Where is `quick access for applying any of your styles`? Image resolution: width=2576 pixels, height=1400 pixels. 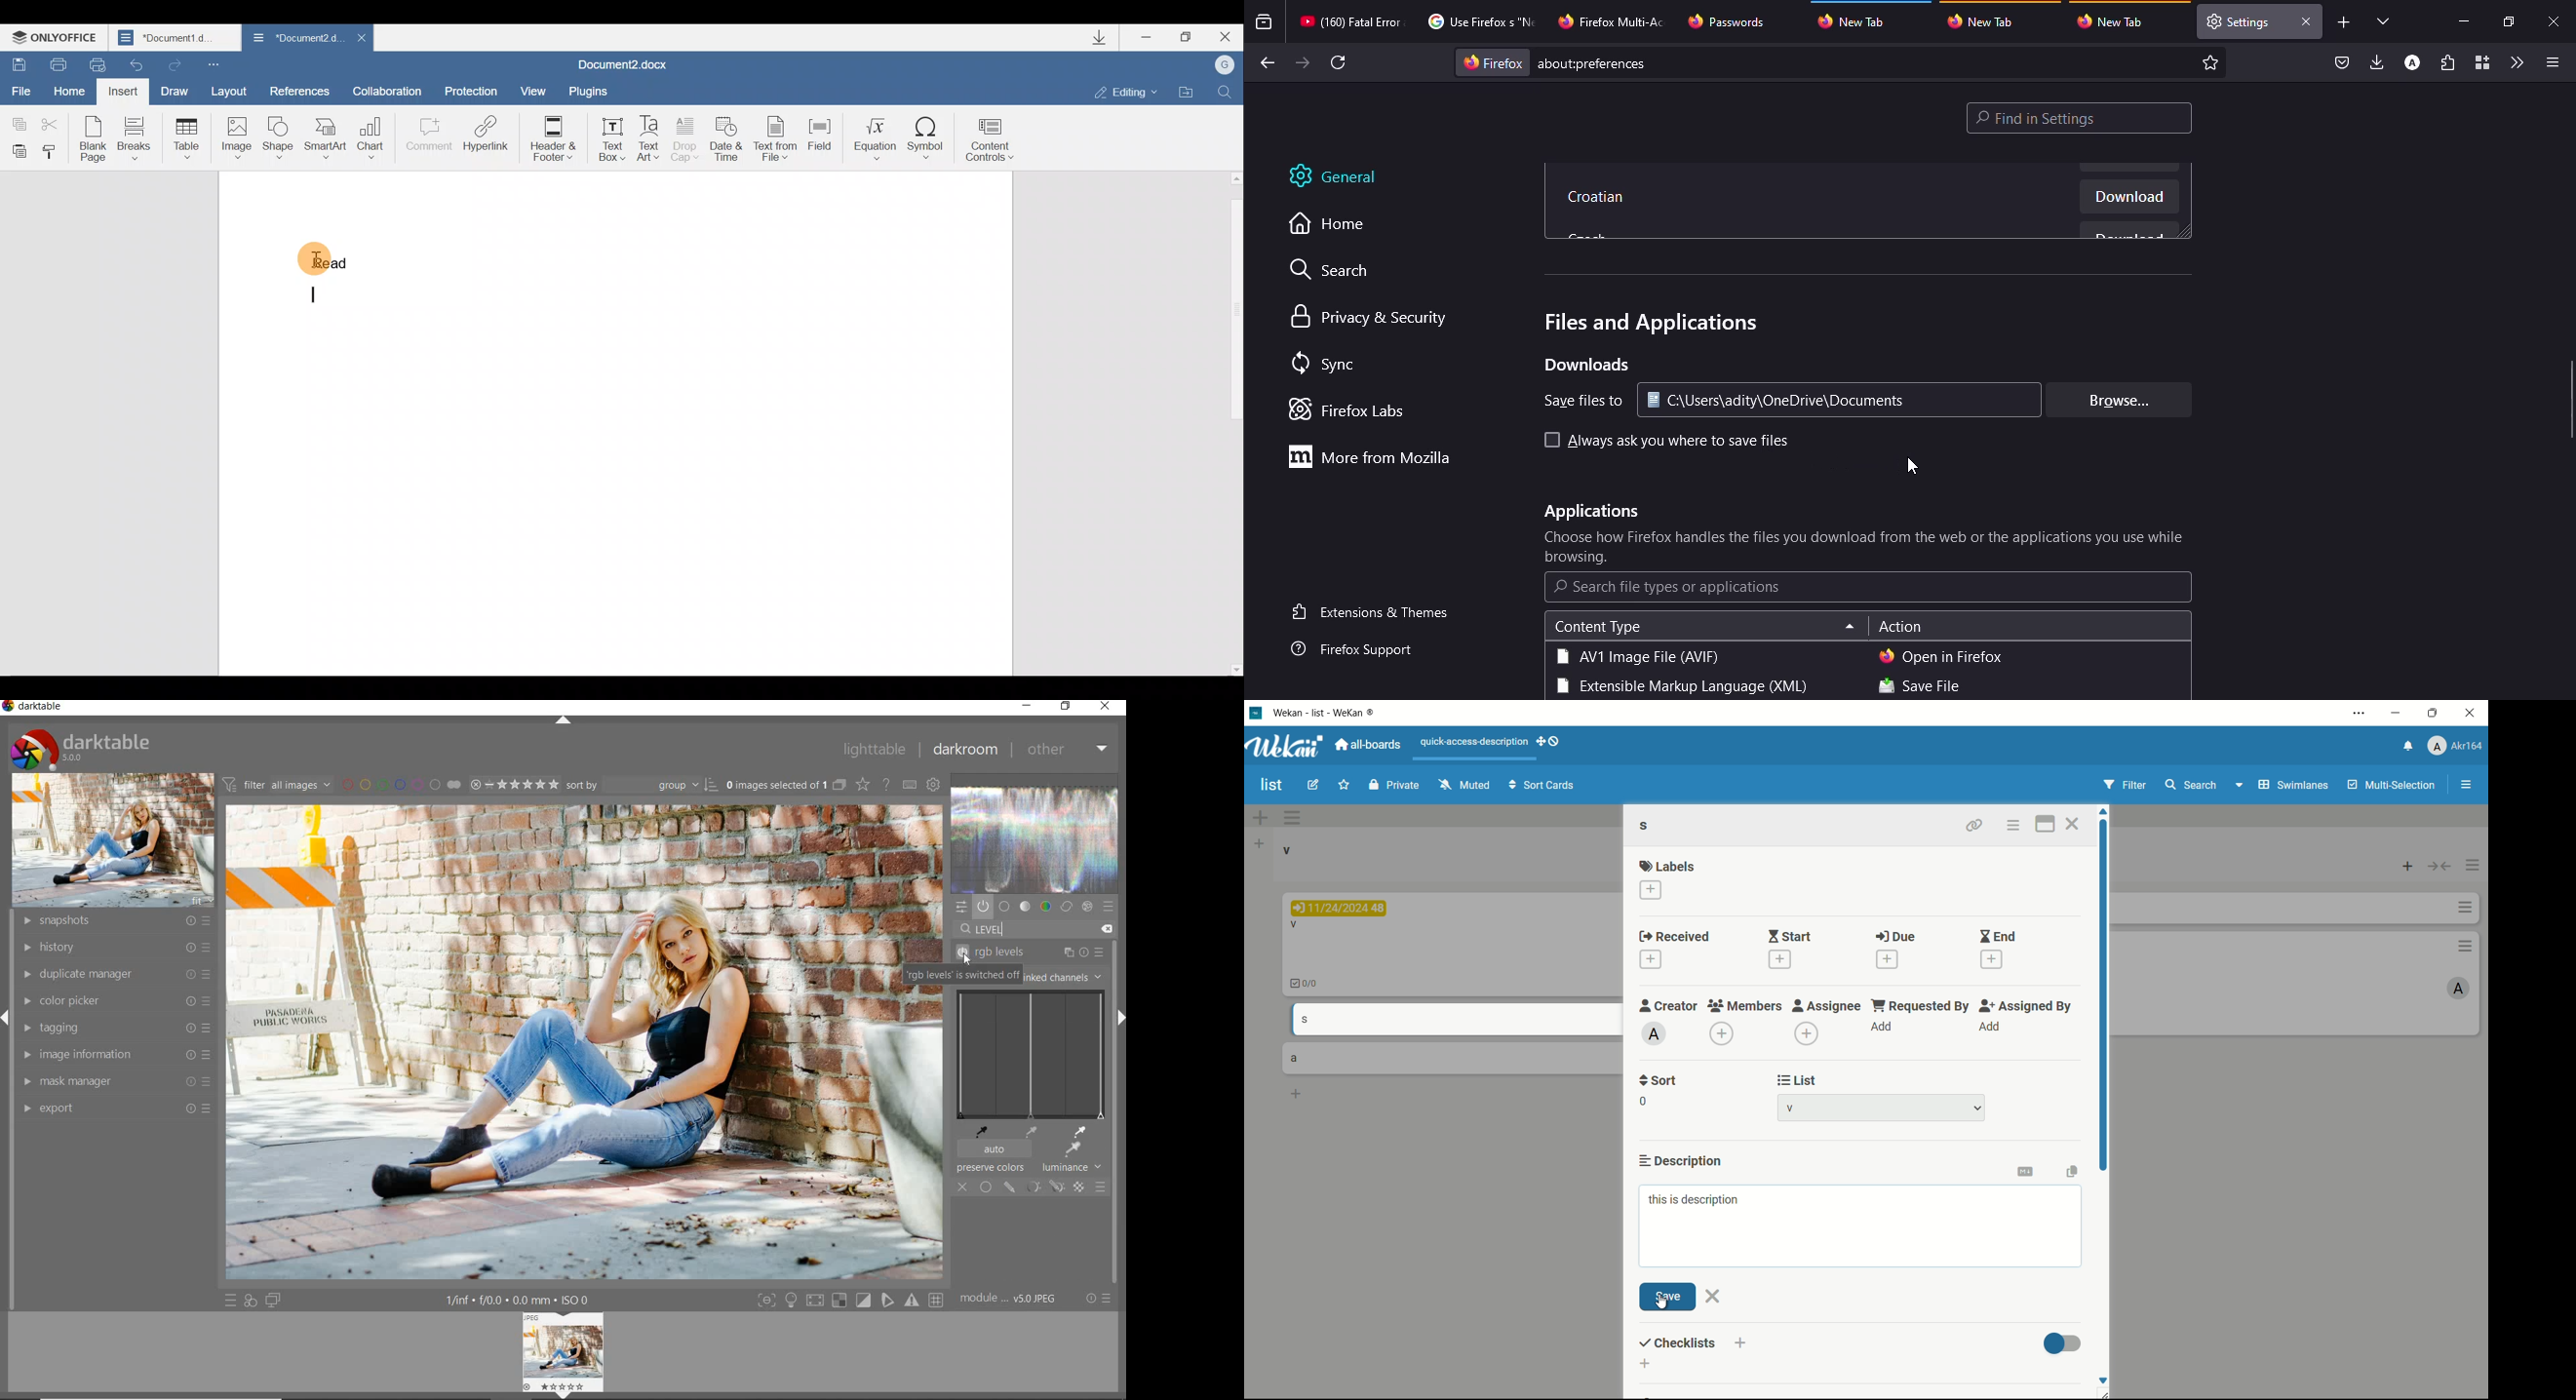
quick access for applying any of your styles is located at coordinates (251, 1301).